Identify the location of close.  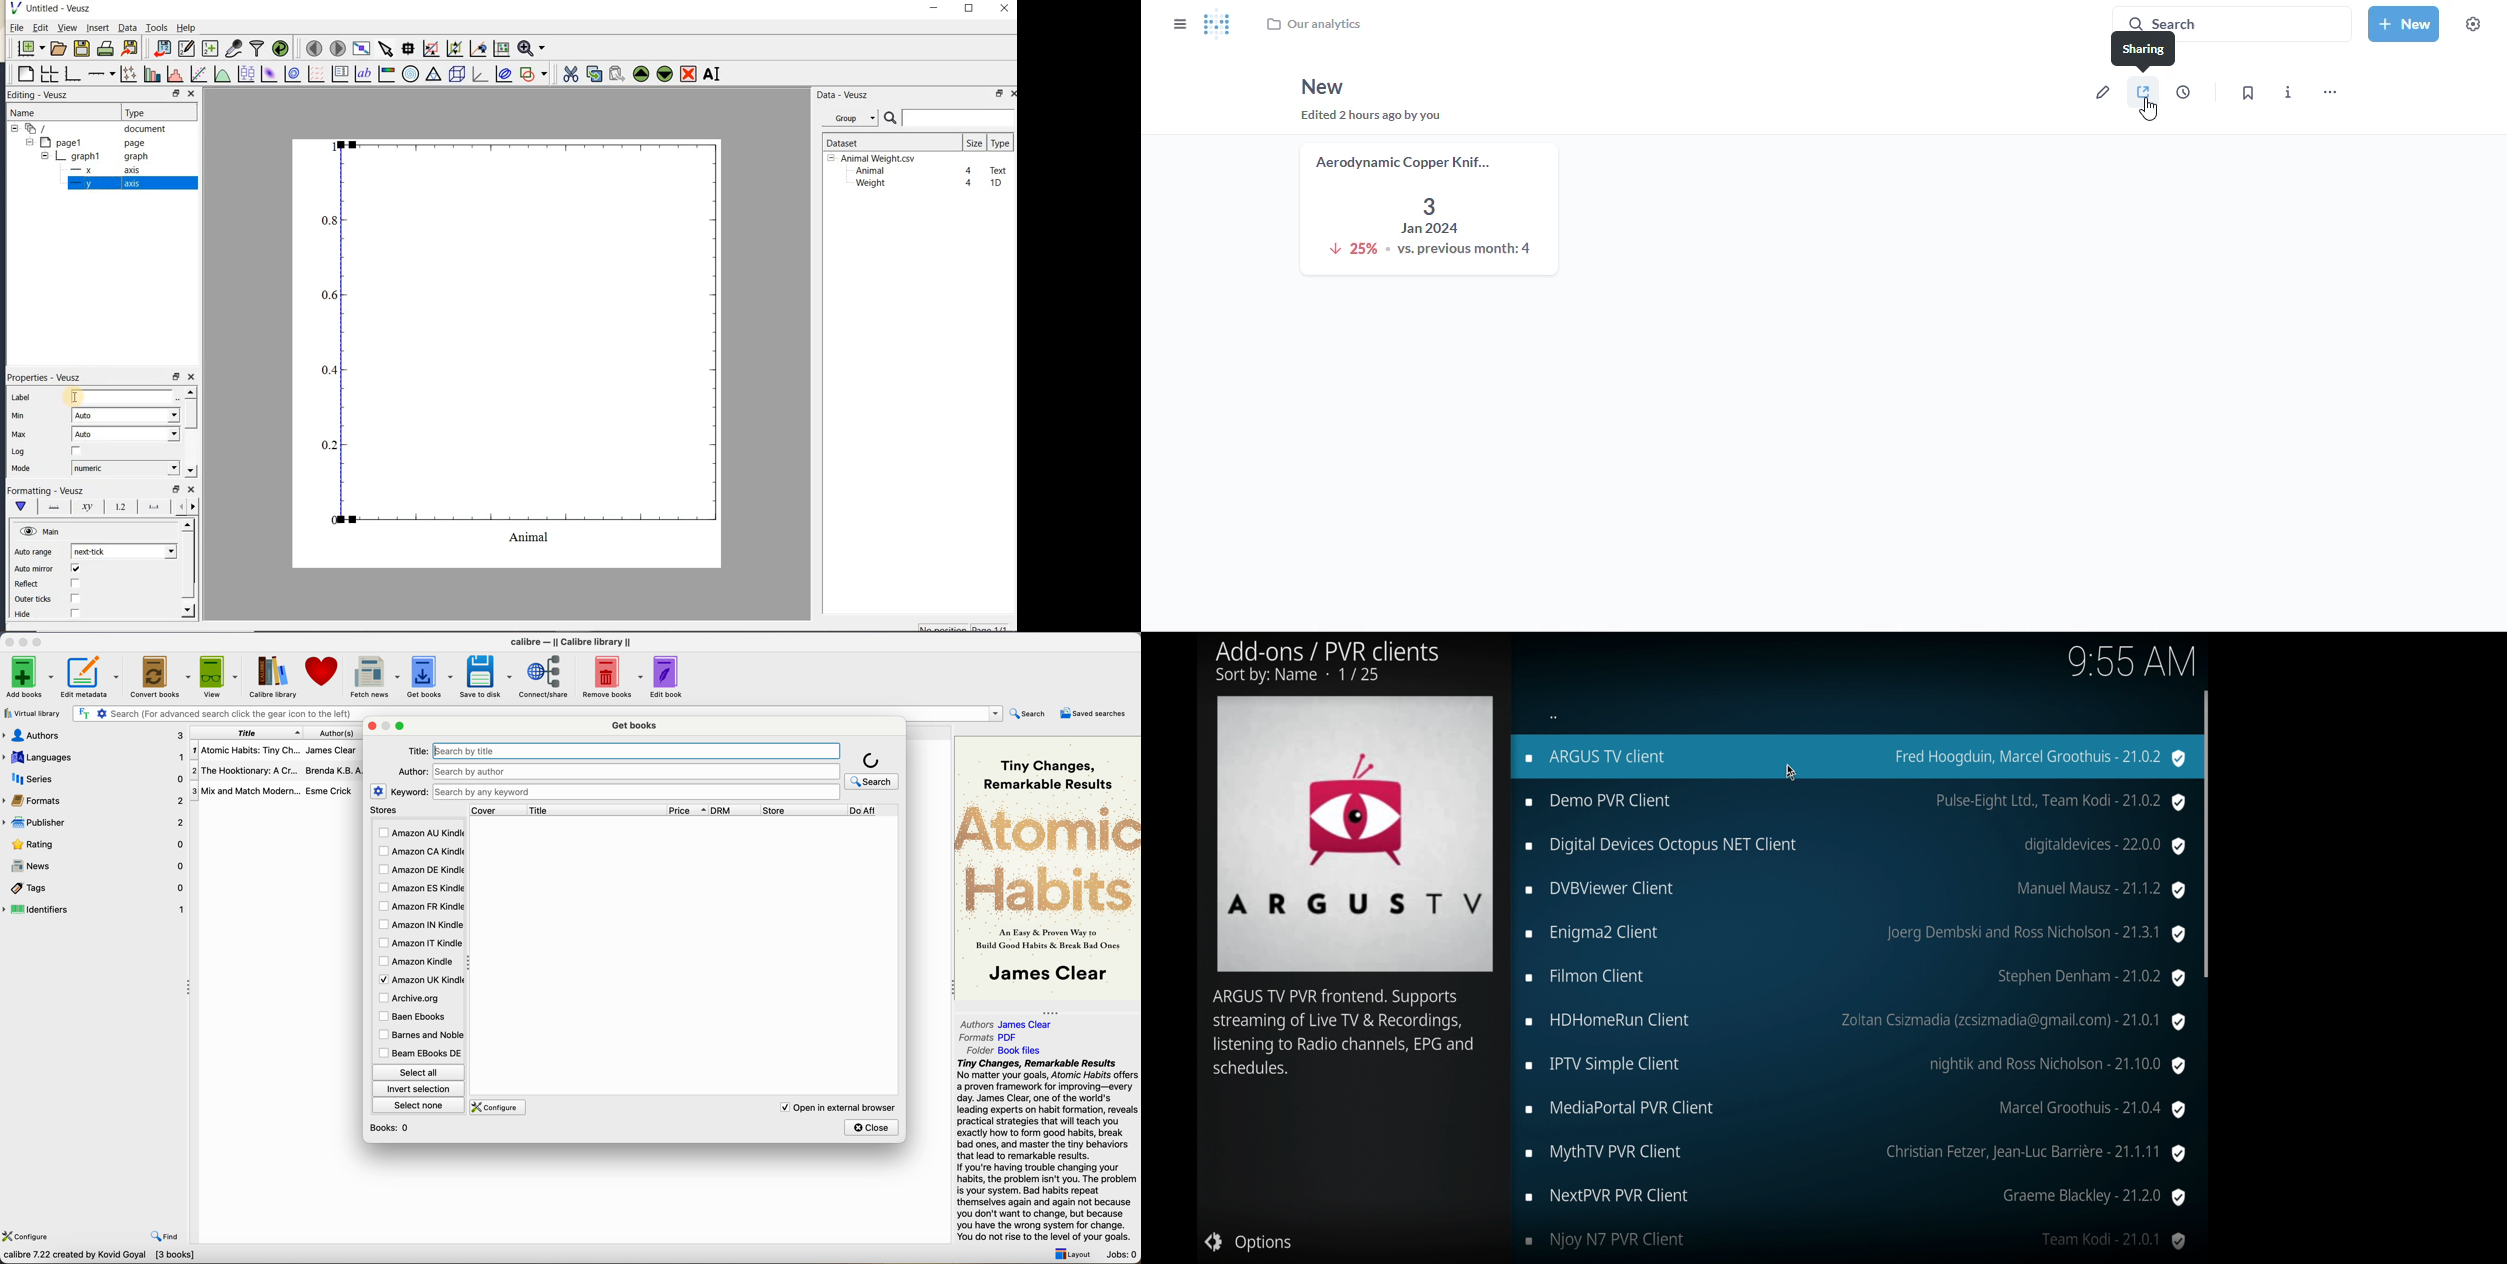
(1004, 9).